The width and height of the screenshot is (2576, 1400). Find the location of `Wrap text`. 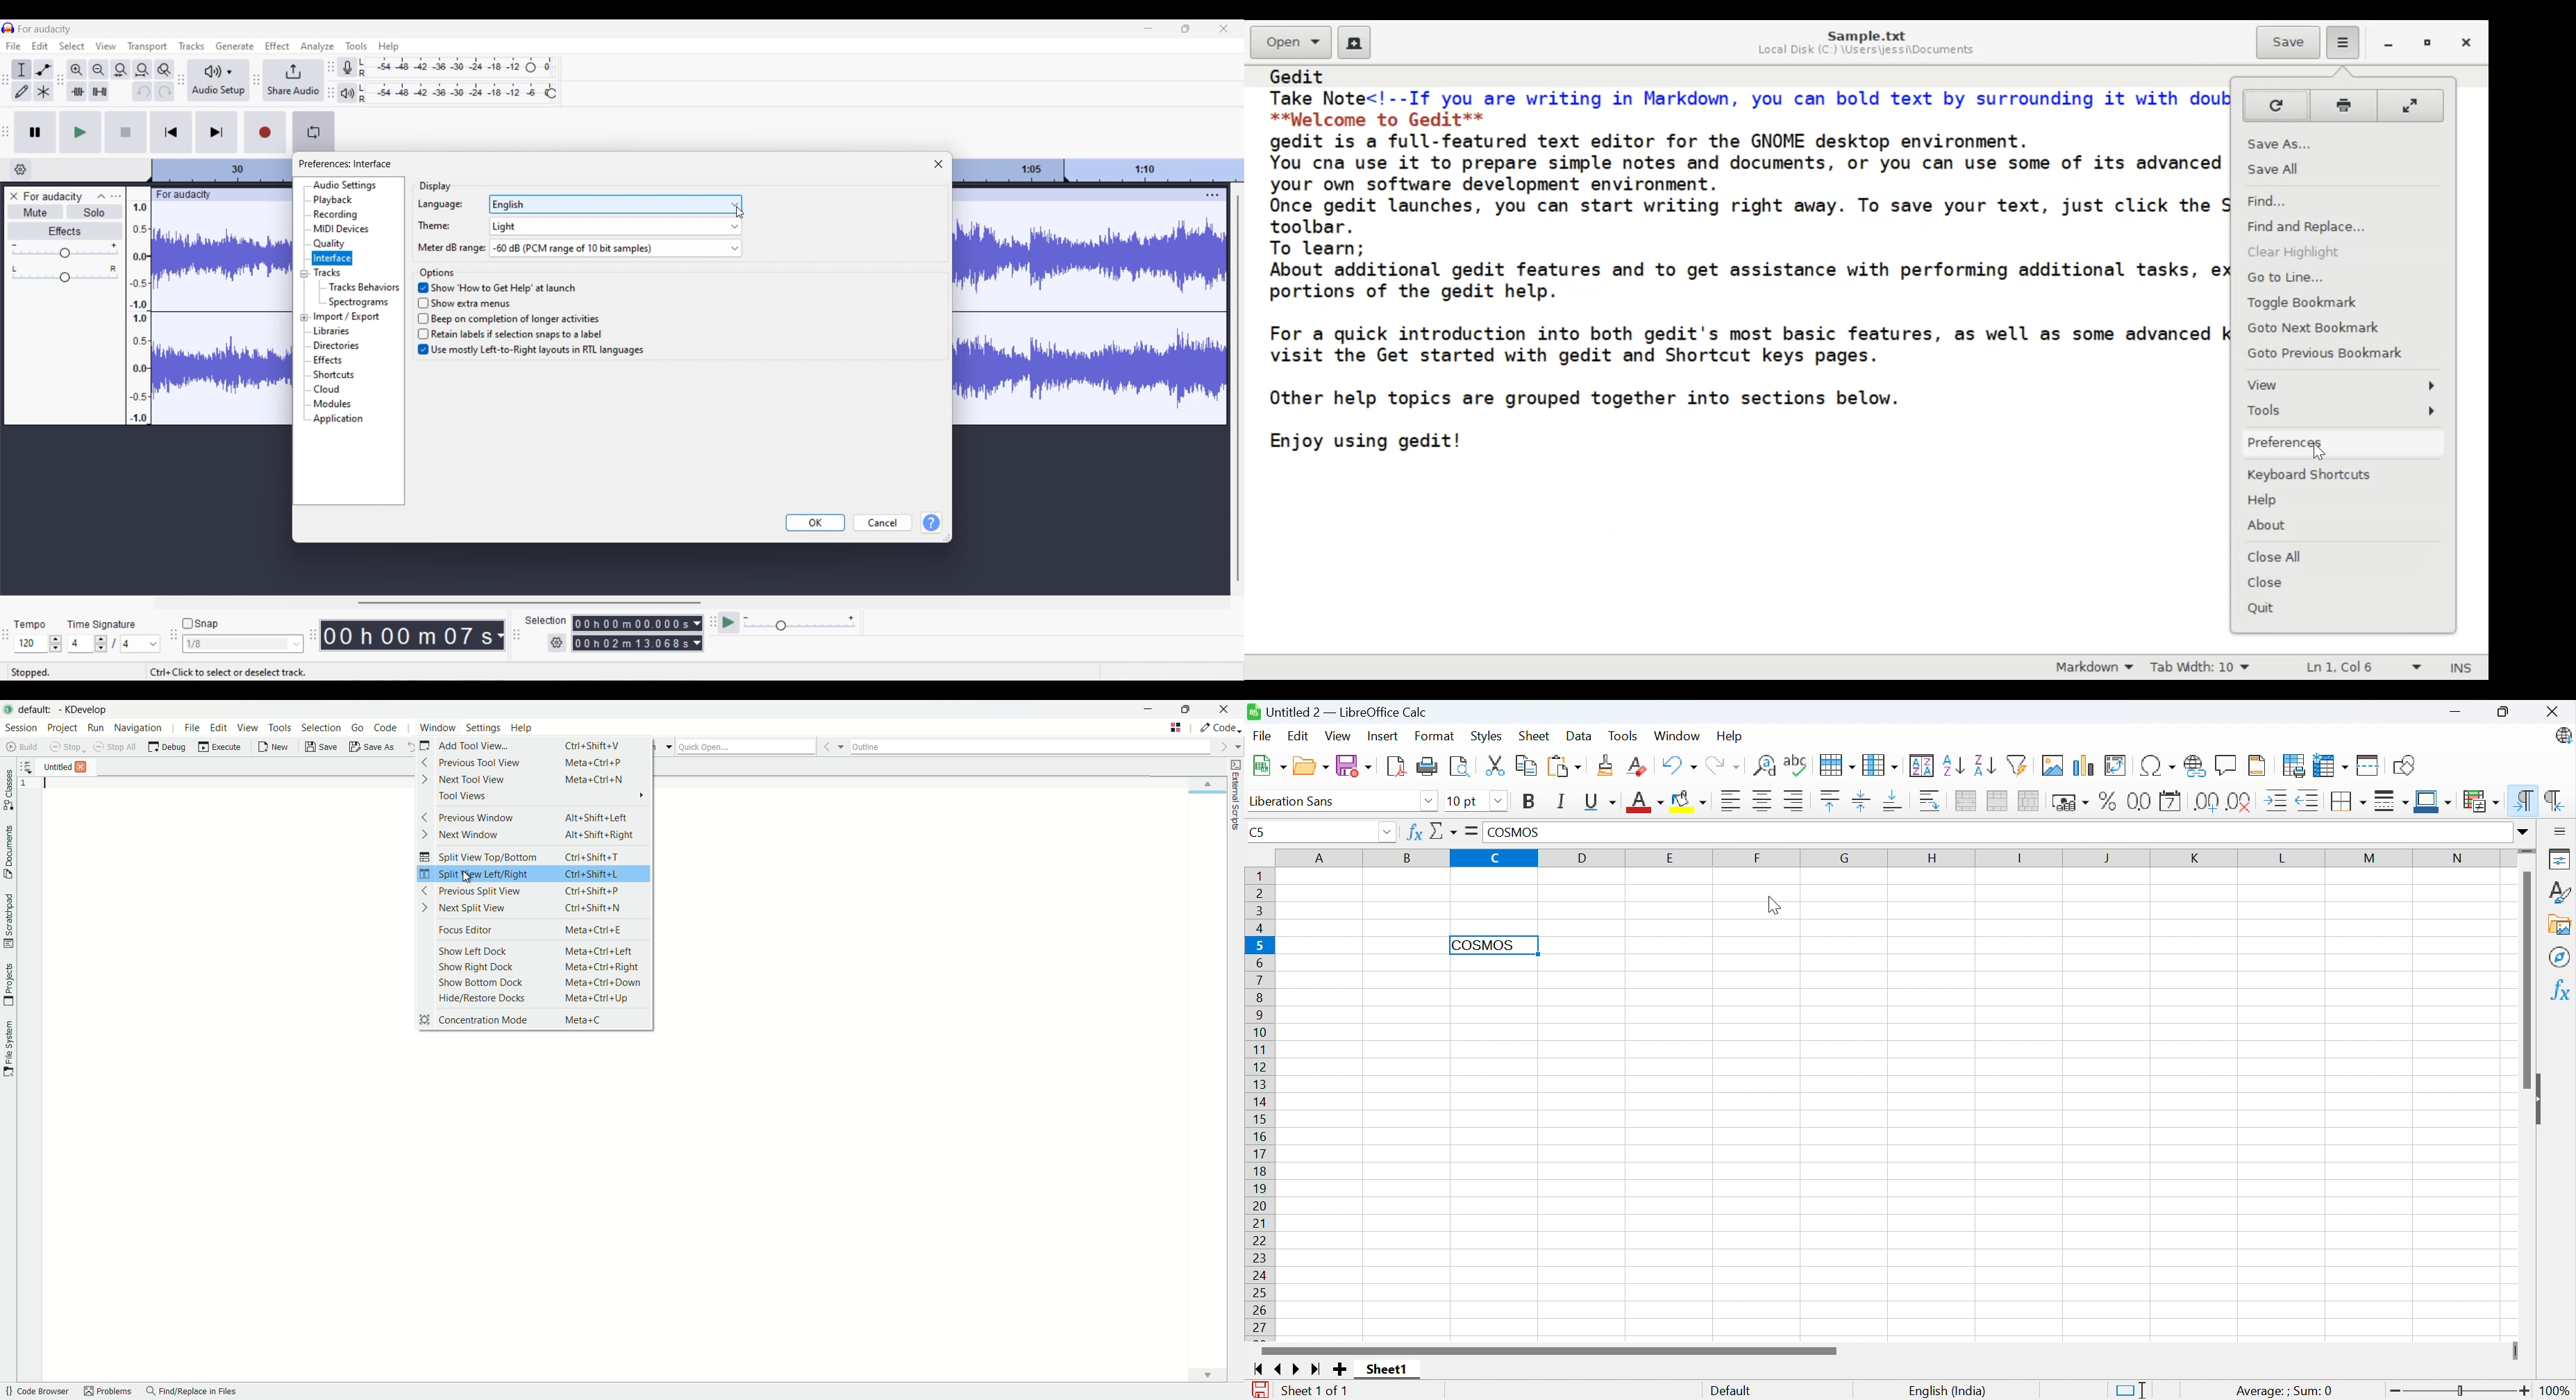

Wrap text is located at coordinates (1930, 801).